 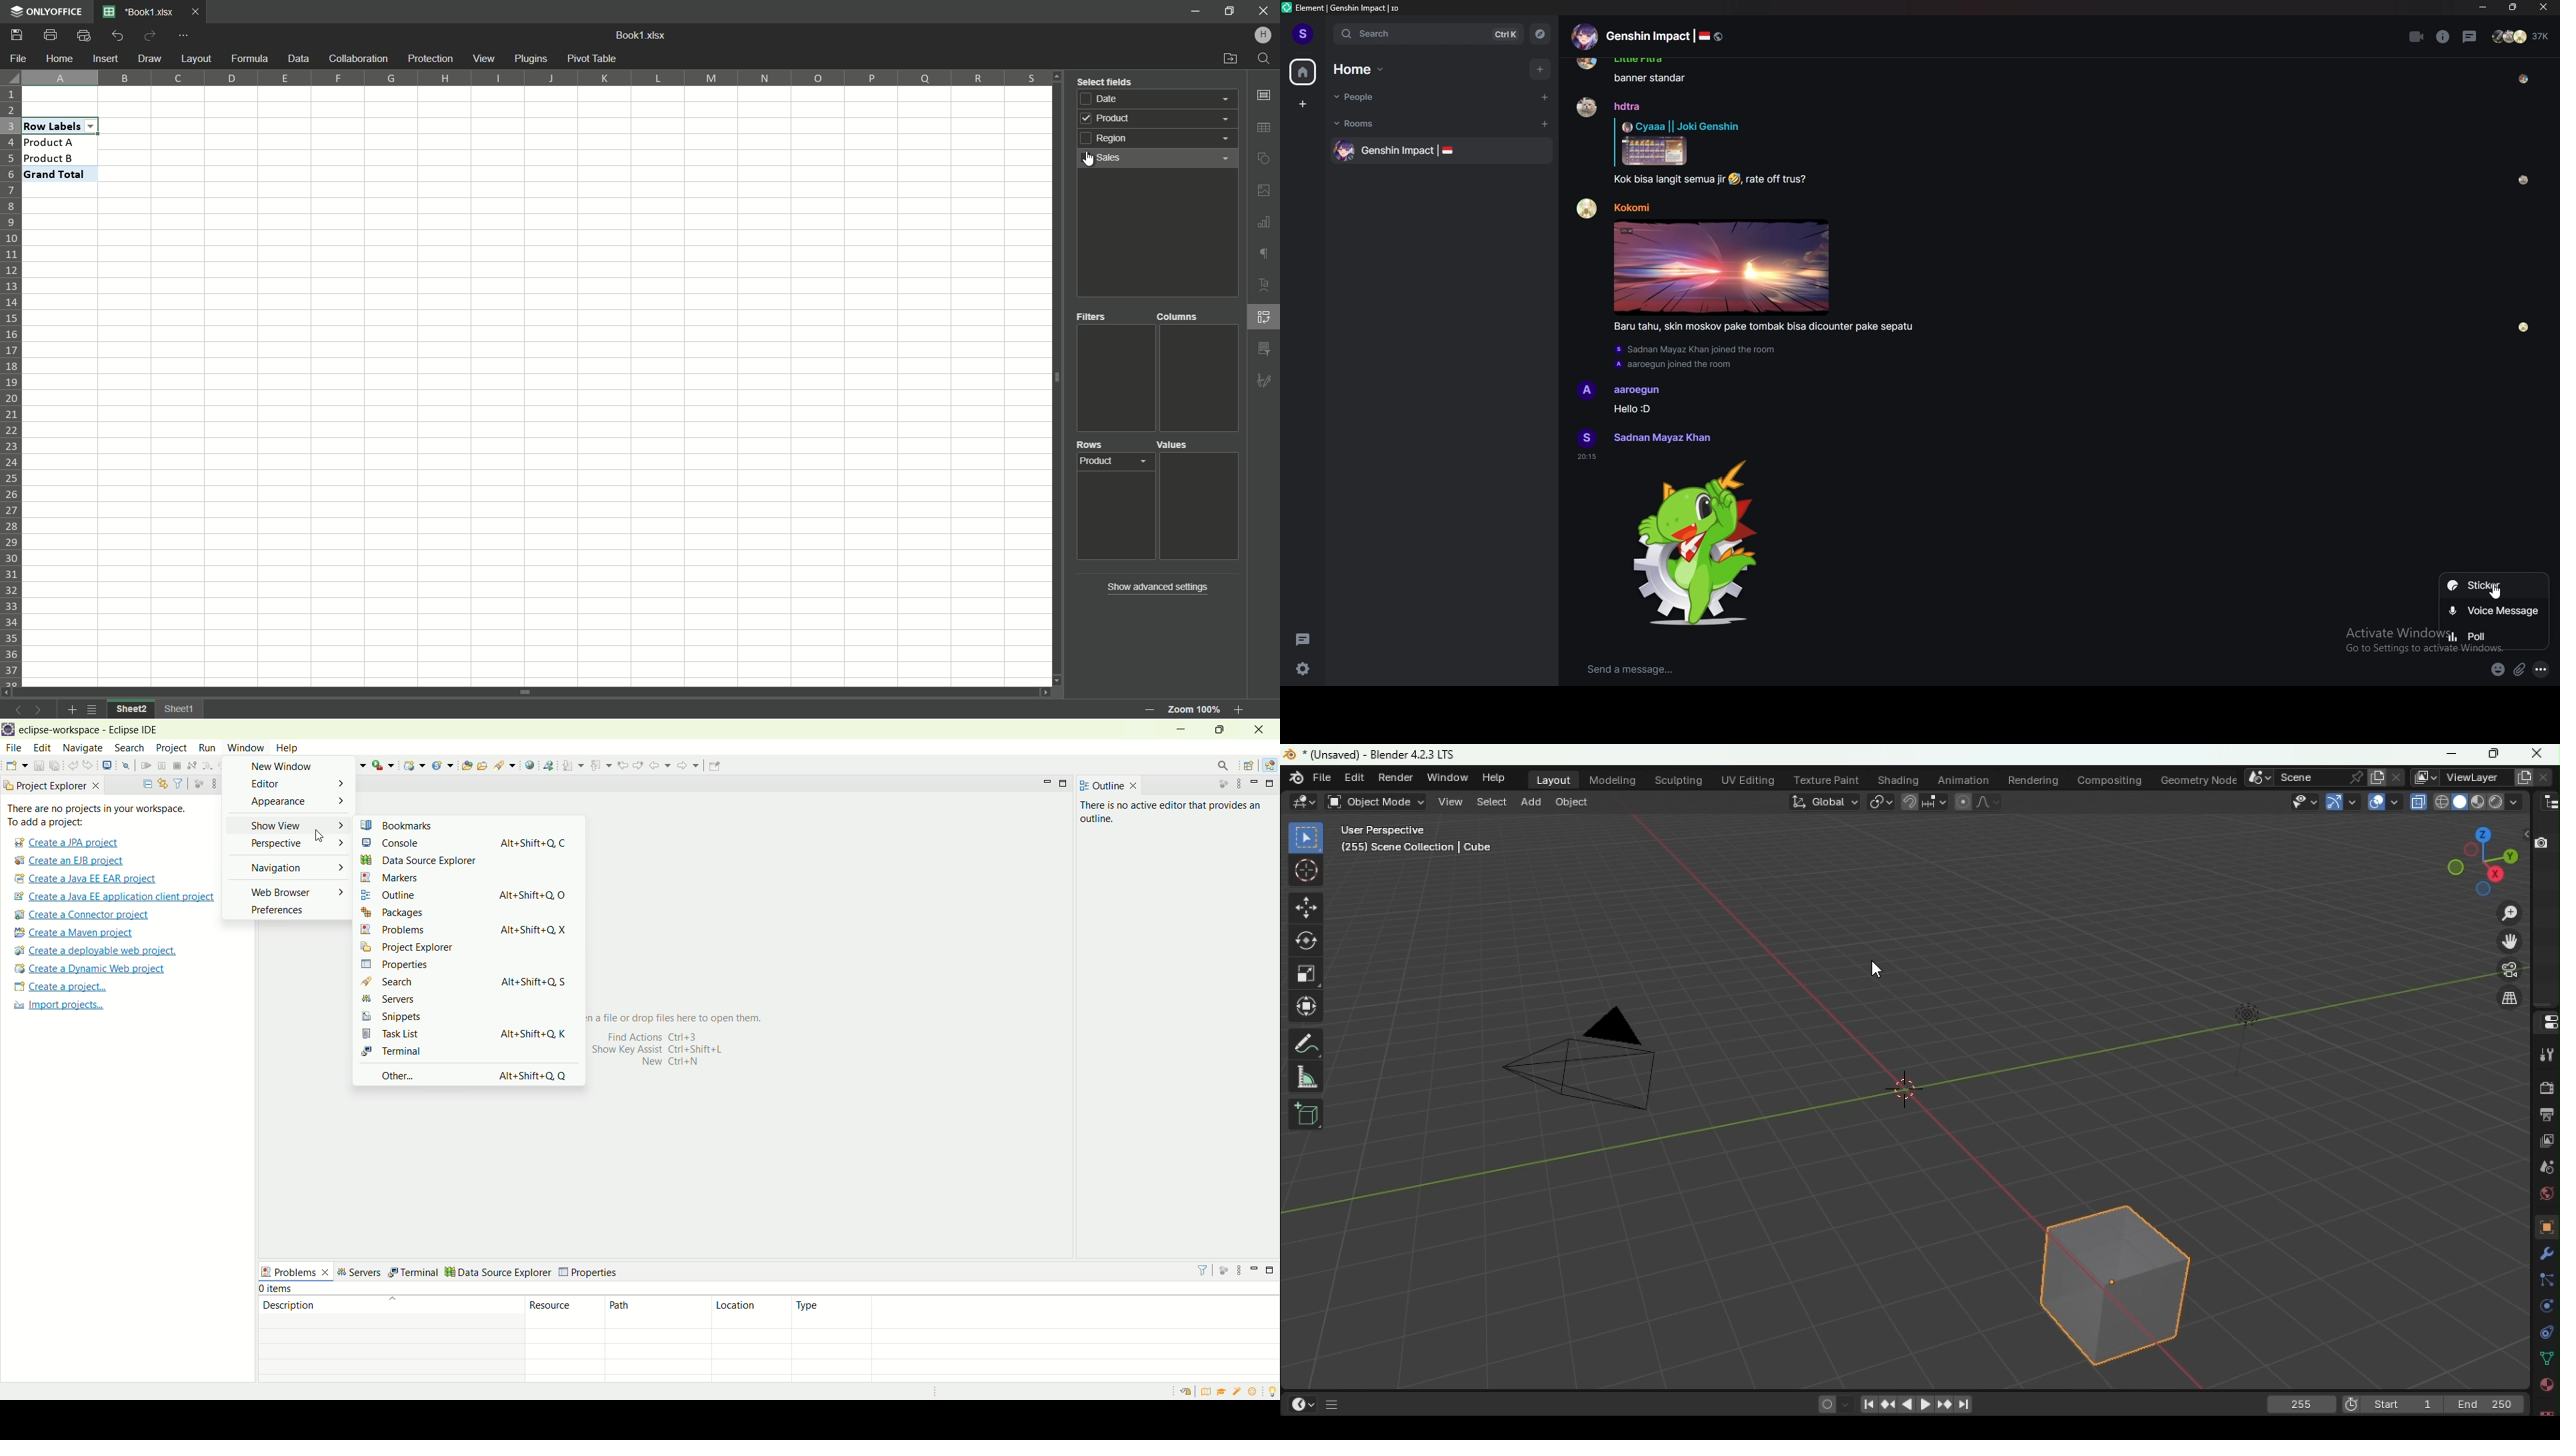 What do you see at coordinates (1827, 801) in the screenshot?
I see `Transformation orientation` at bounding box center [1827, 801].